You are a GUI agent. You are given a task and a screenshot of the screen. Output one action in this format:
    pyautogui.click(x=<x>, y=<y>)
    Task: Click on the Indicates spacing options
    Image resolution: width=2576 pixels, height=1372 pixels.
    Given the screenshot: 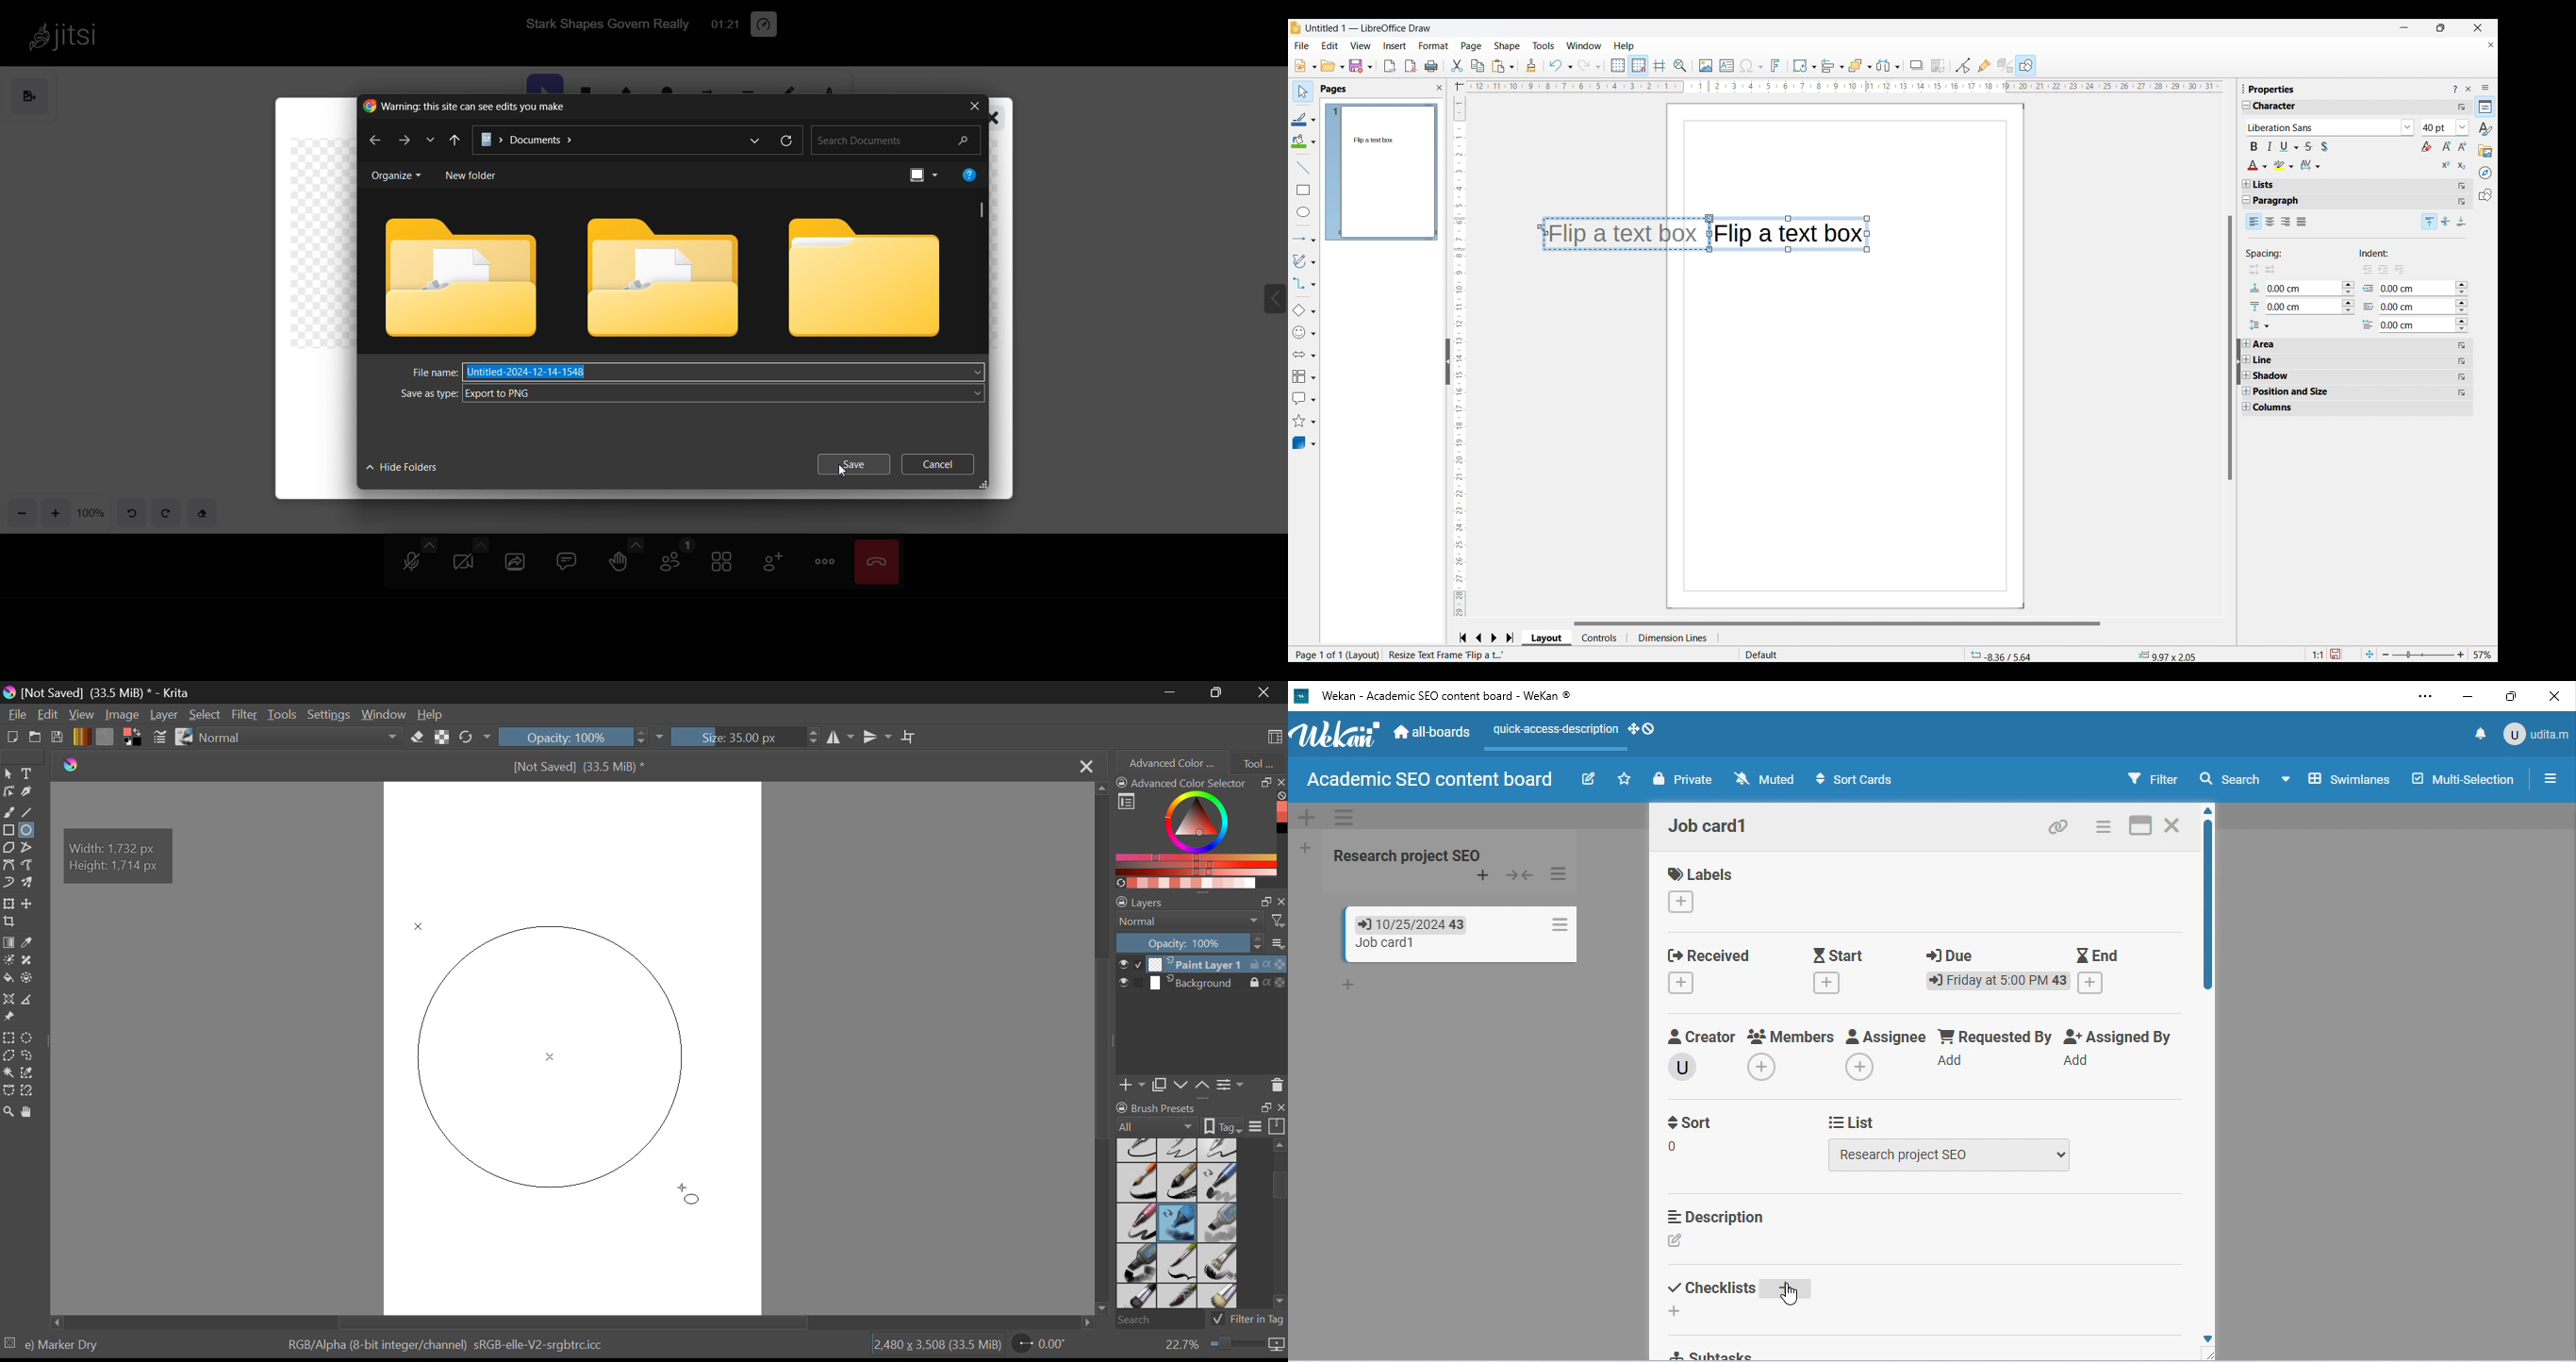 What is the action you would take?
    pyautogui.click(x=2266, y=254)
    